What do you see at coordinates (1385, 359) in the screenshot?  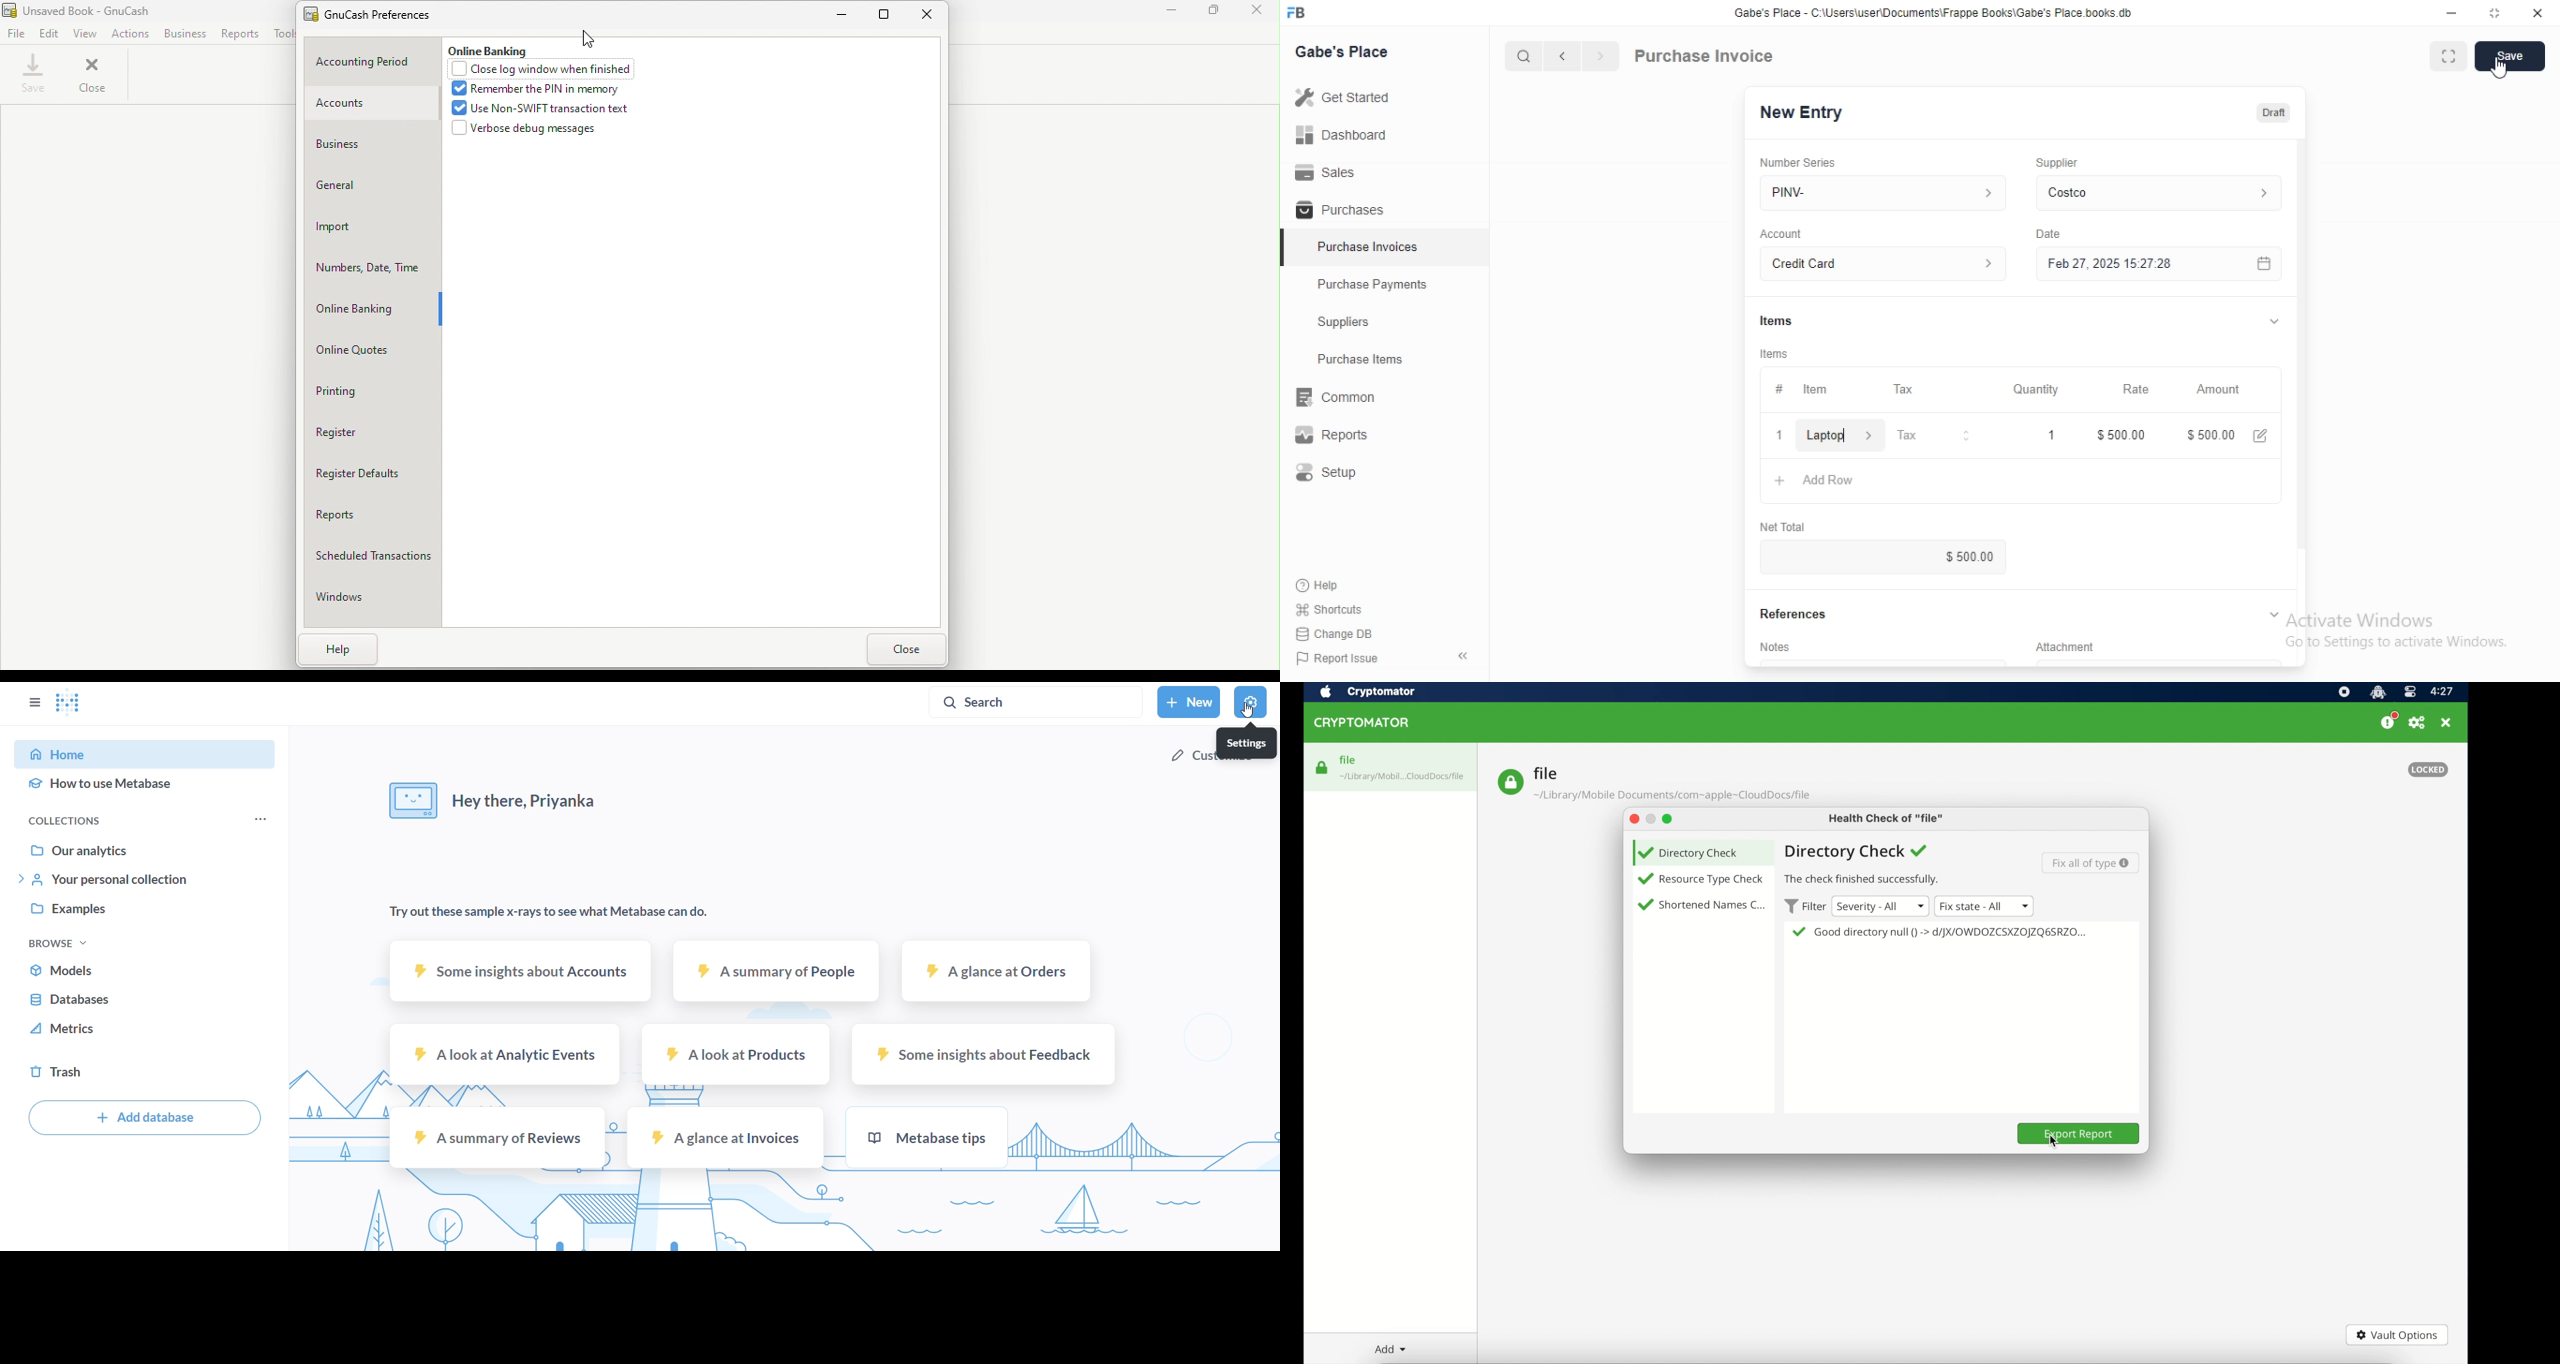 I see `Purchase Items` at bounding box center [1385, 359].